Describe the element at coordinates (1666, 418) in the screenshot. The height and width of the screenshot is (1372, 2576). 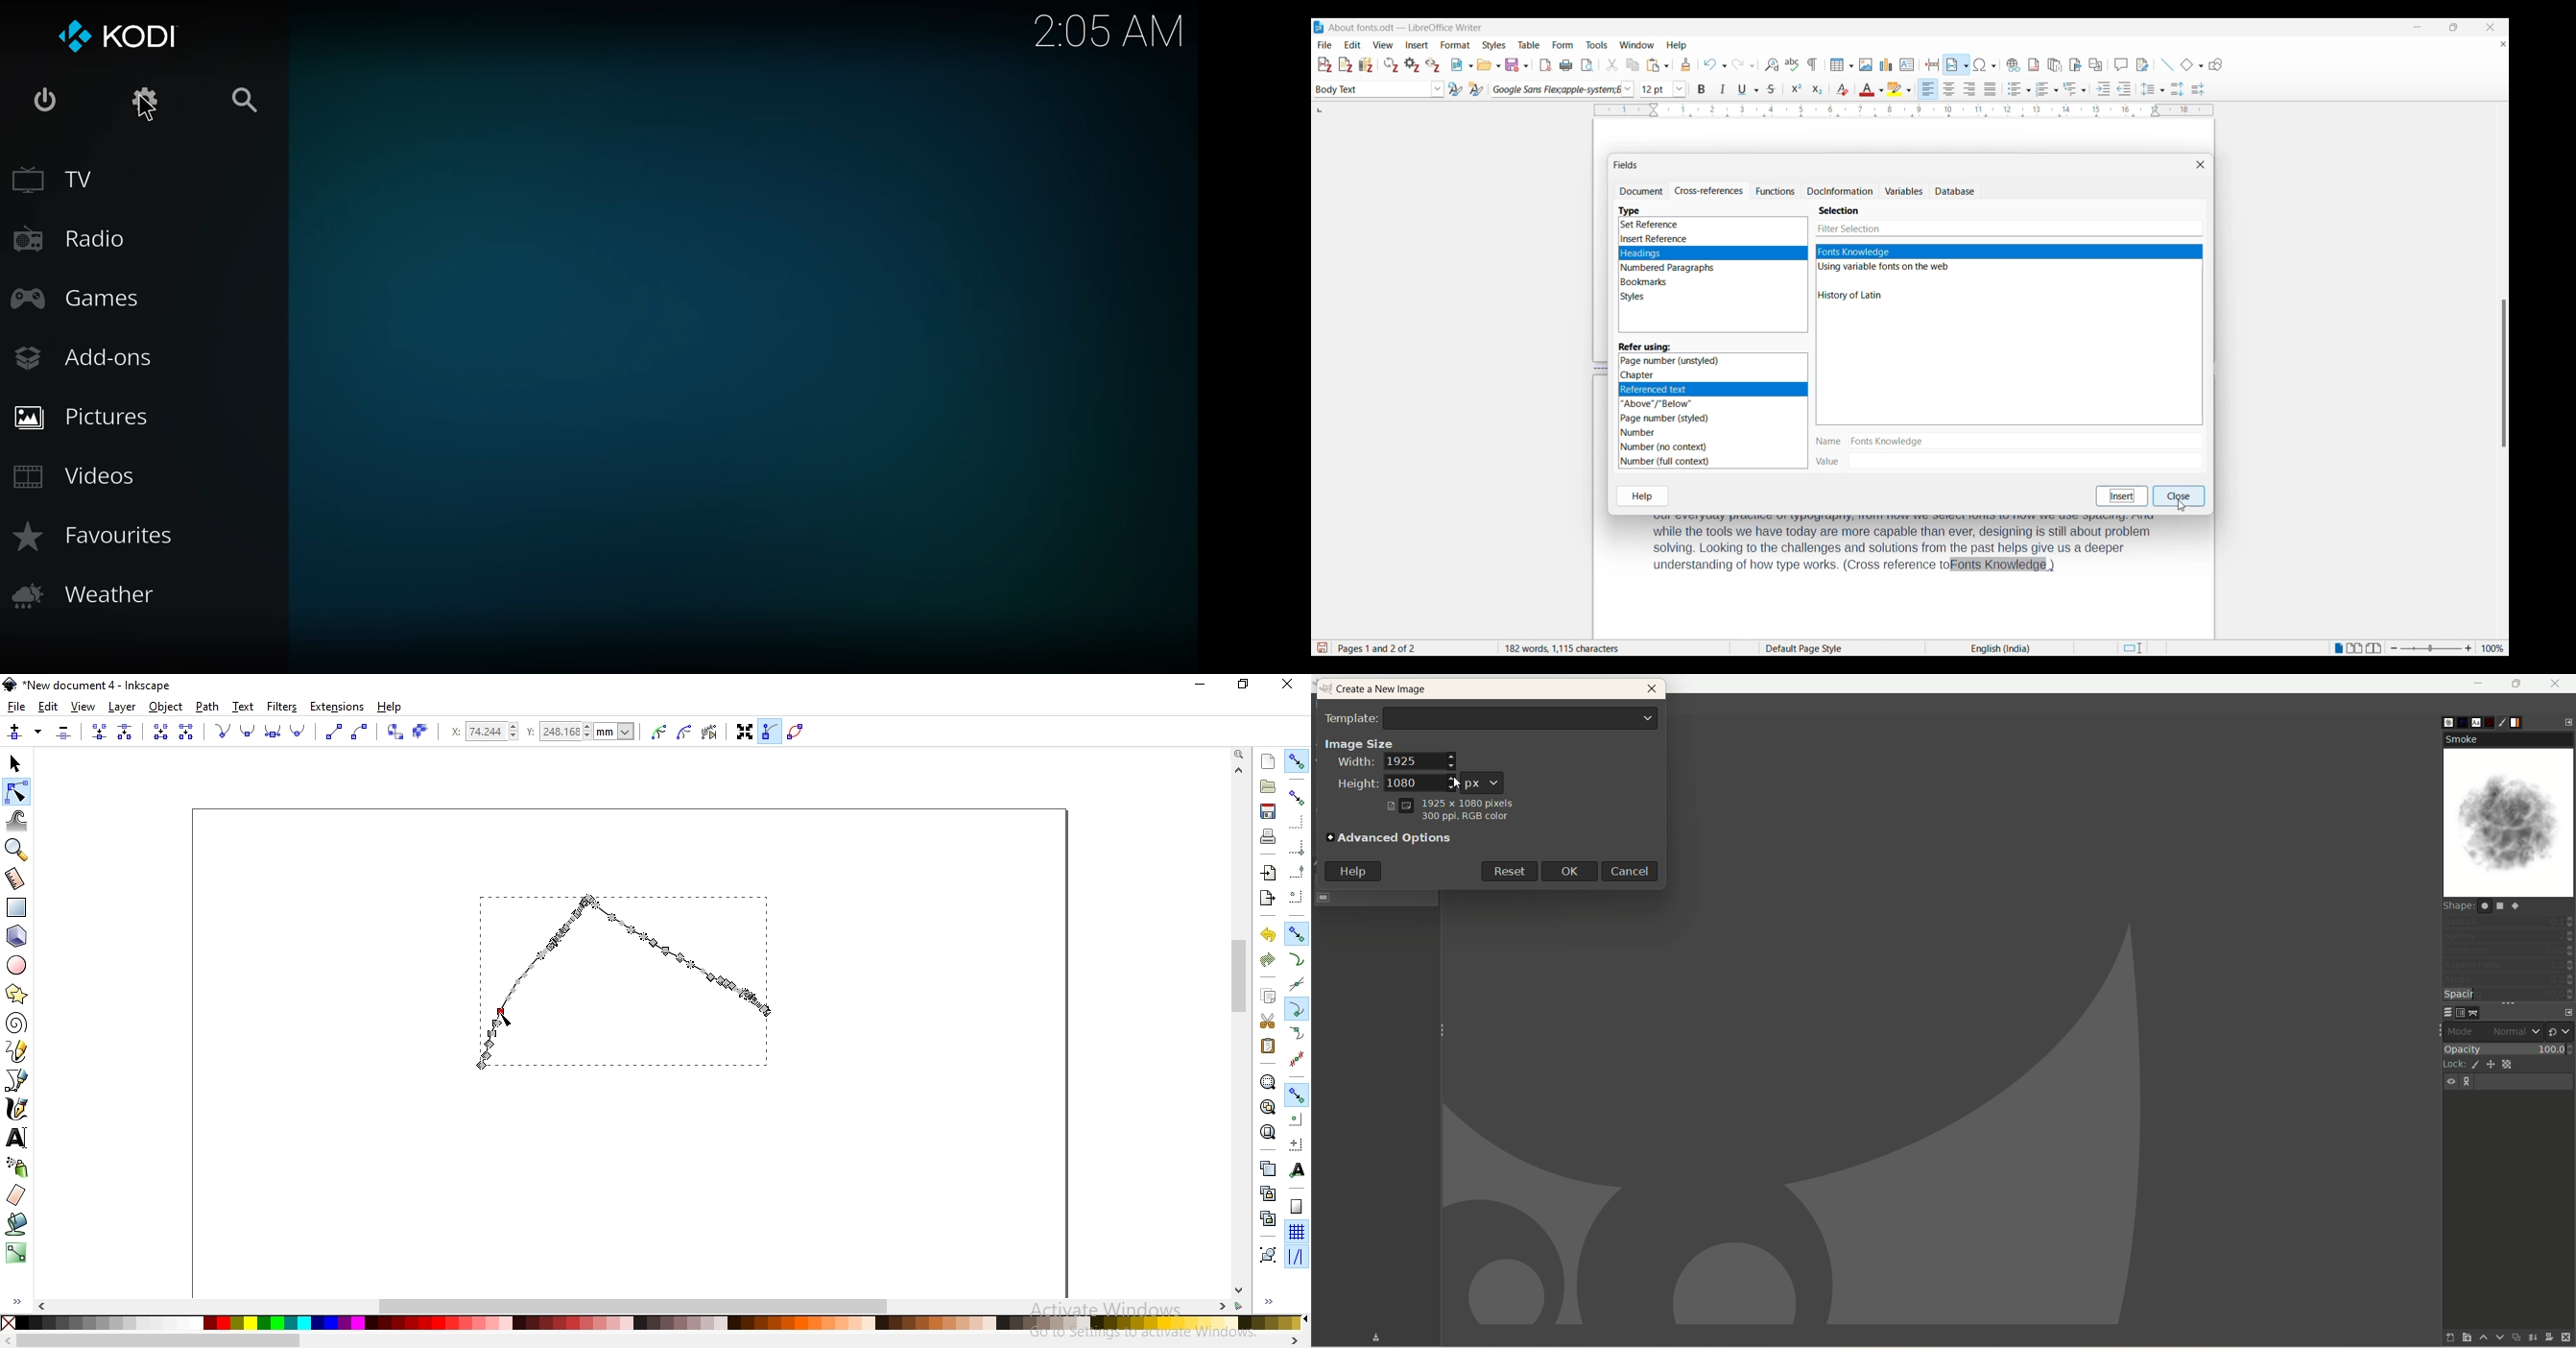
I see `Page number (styled)` at that location.